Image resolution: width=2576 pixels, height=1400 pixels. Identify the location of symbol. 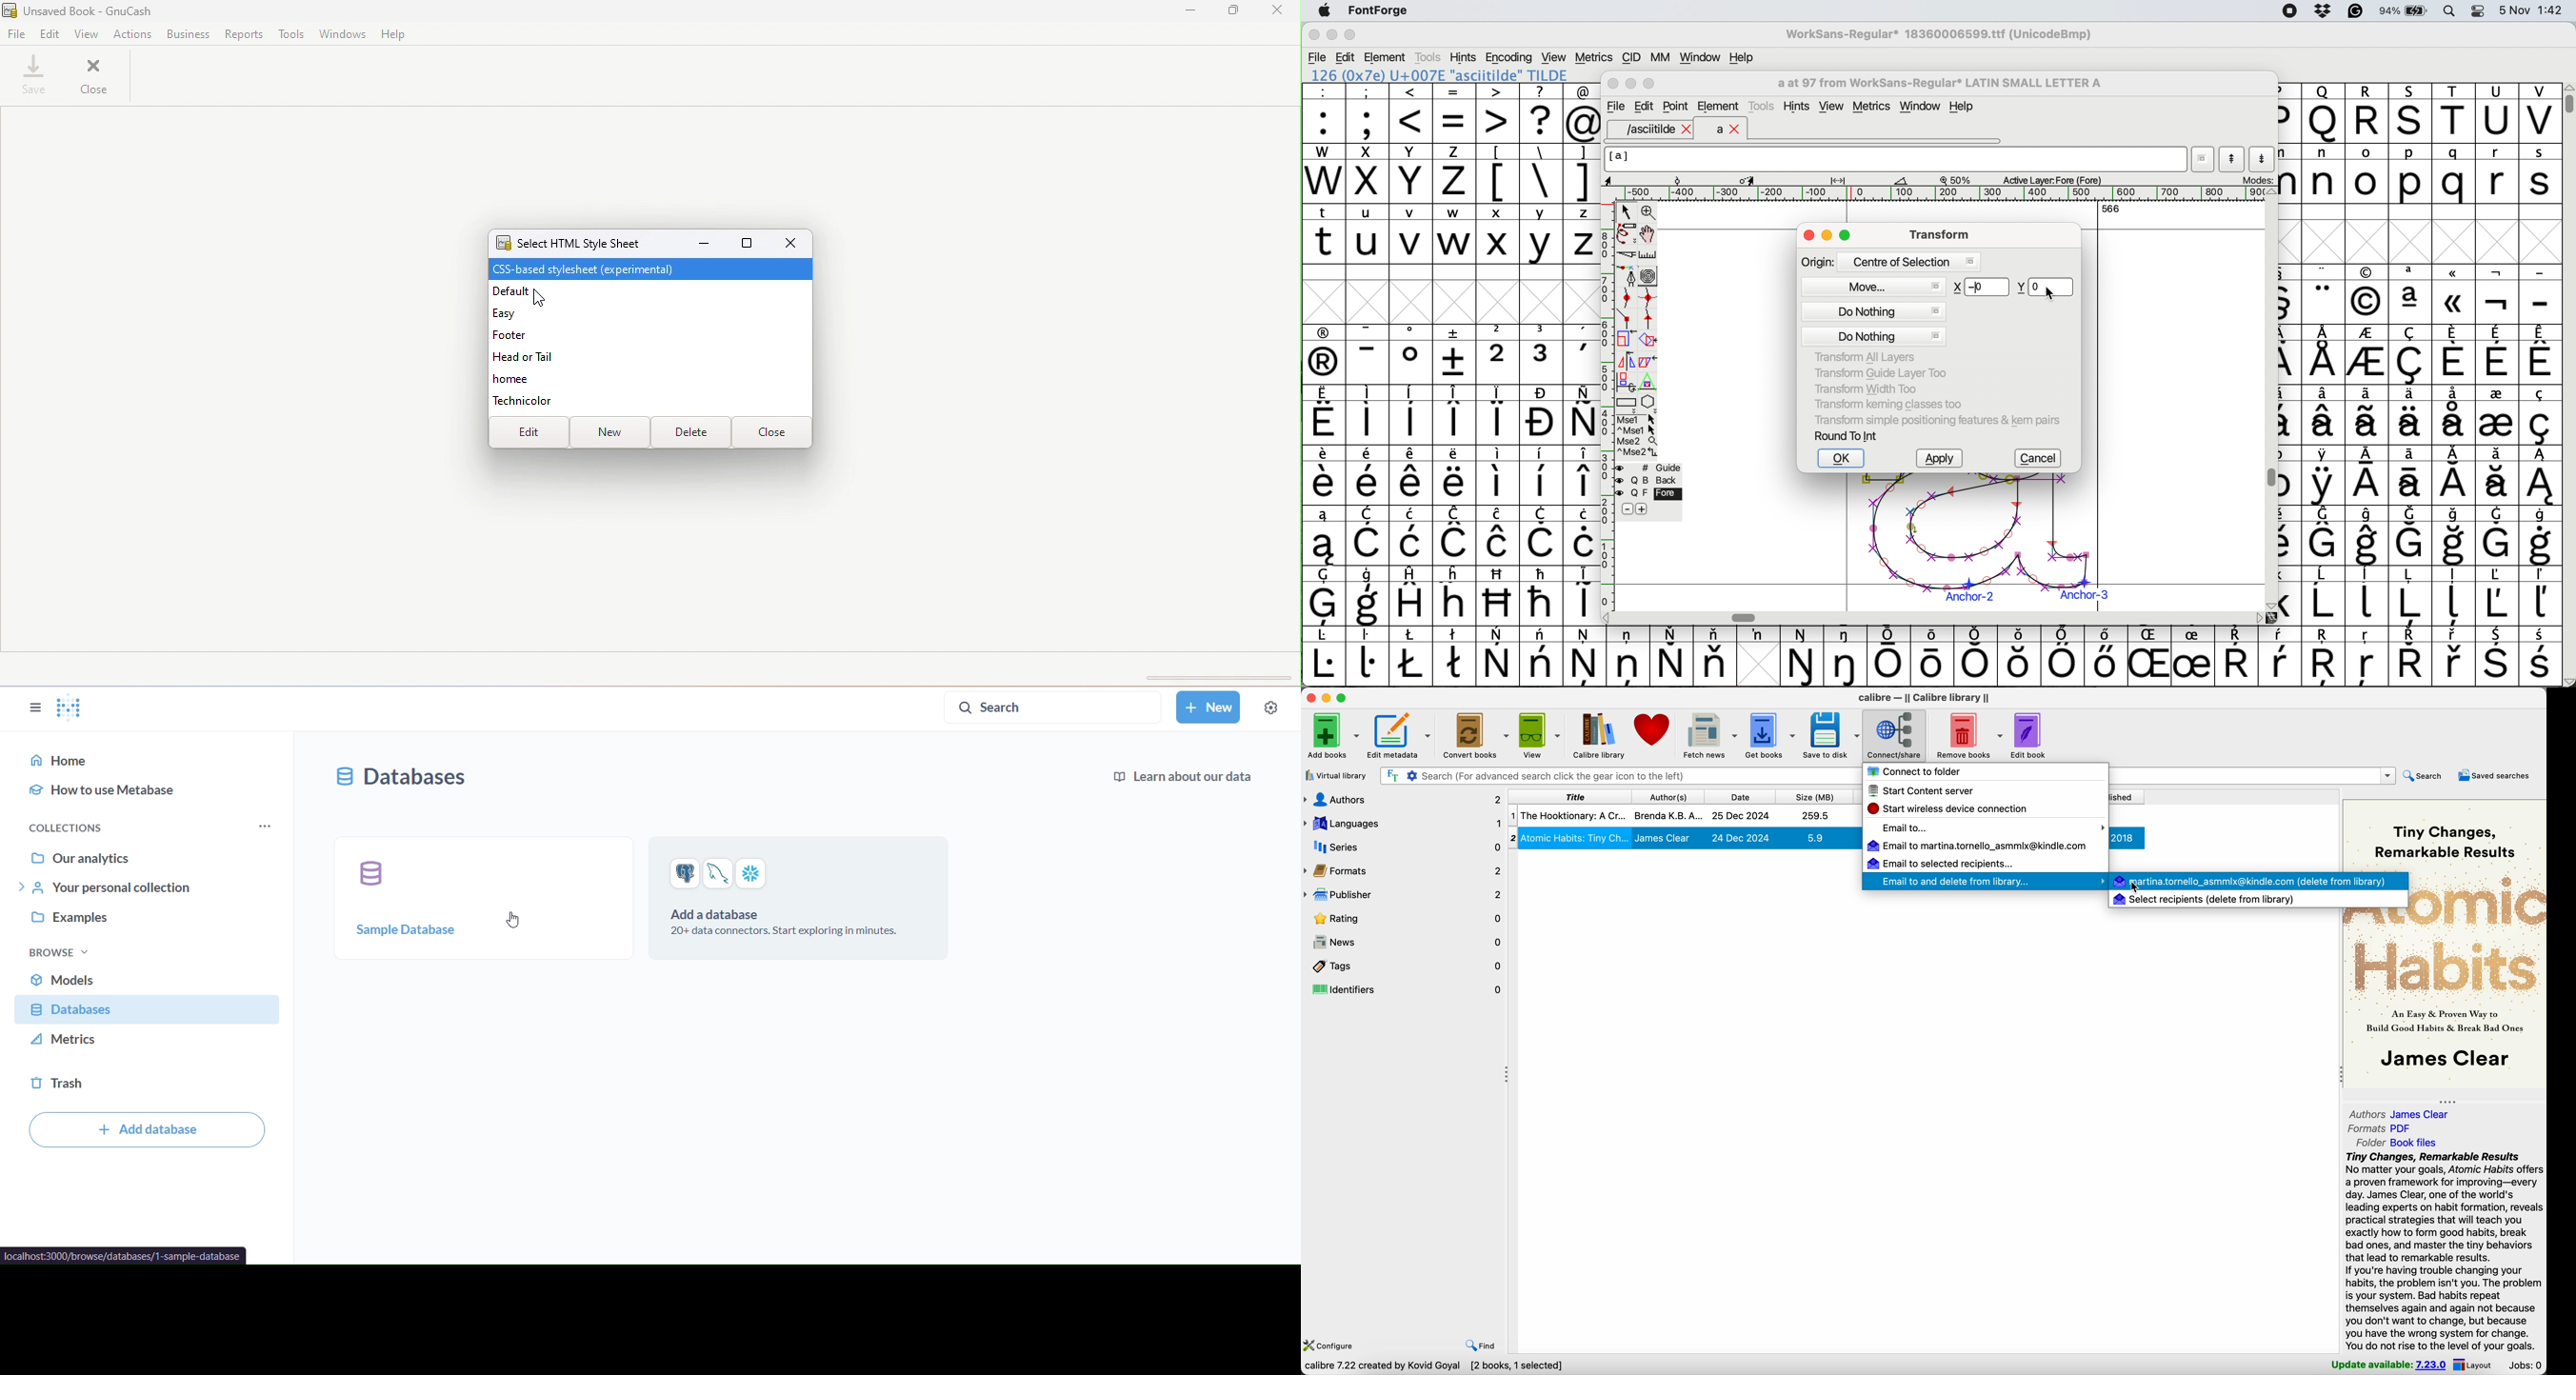
(1323, 657).